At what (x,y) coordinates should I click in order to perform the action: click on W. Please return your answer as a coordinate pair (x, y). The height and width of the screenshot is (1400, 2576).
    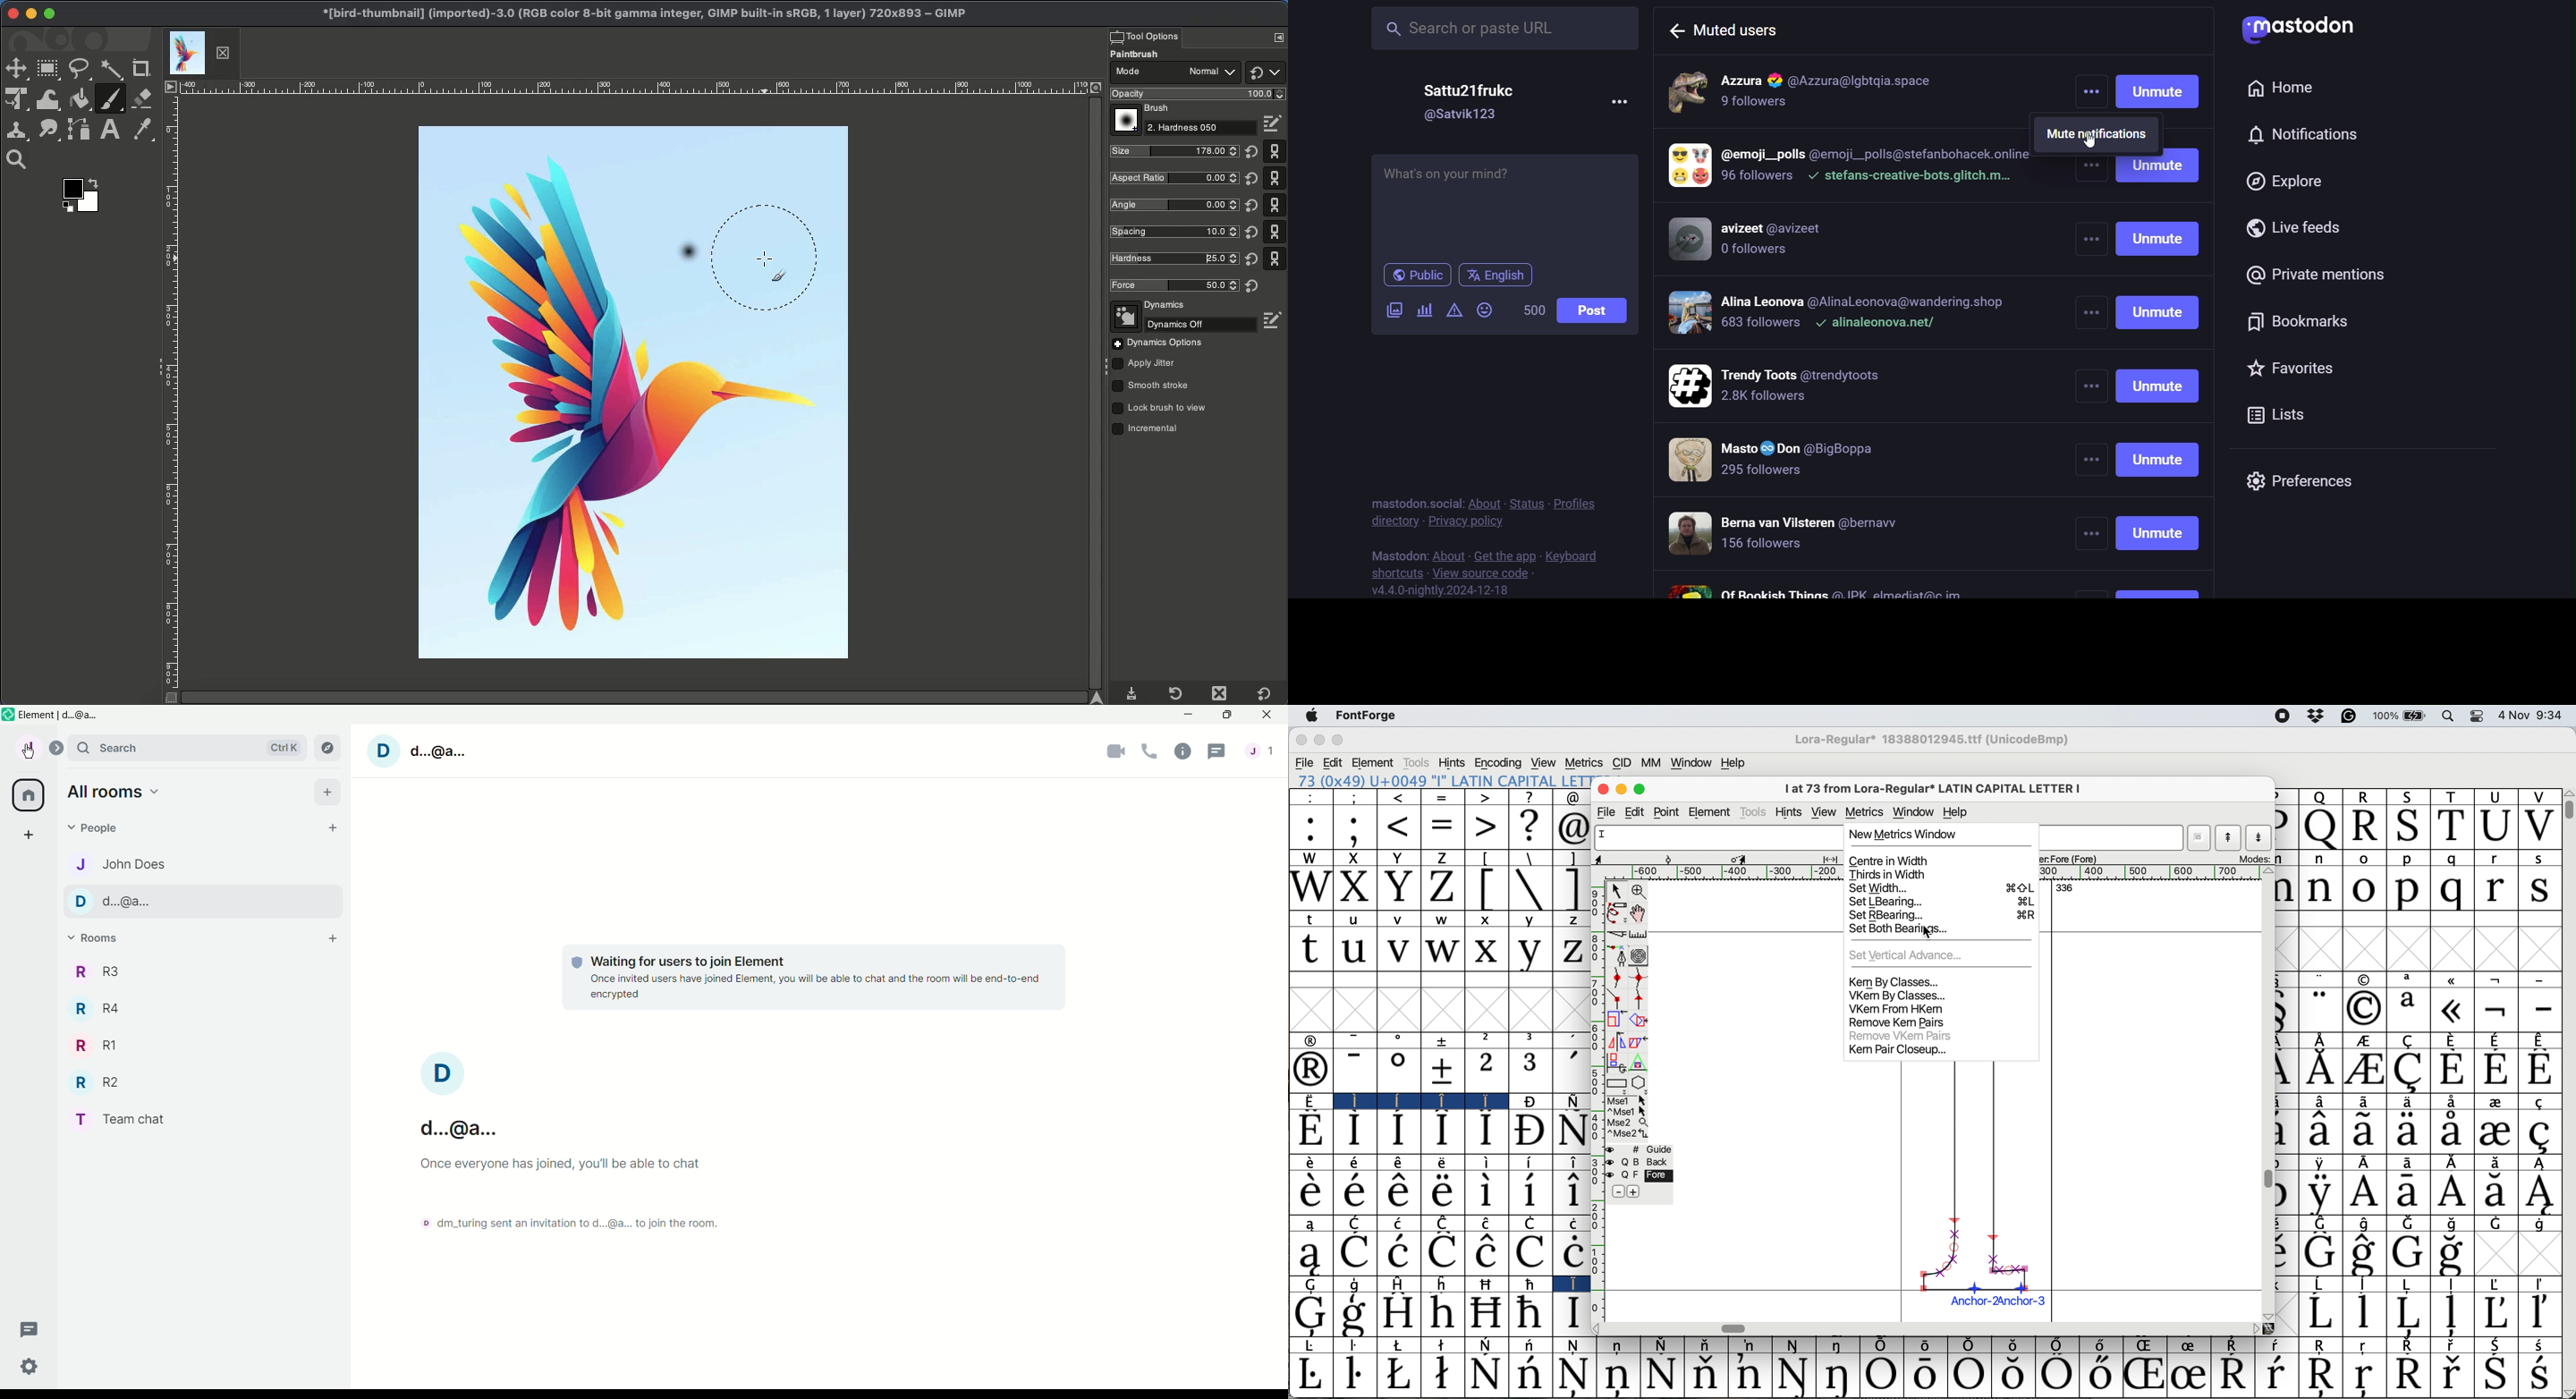
    Looking at the image, I should click on (1310, 858).